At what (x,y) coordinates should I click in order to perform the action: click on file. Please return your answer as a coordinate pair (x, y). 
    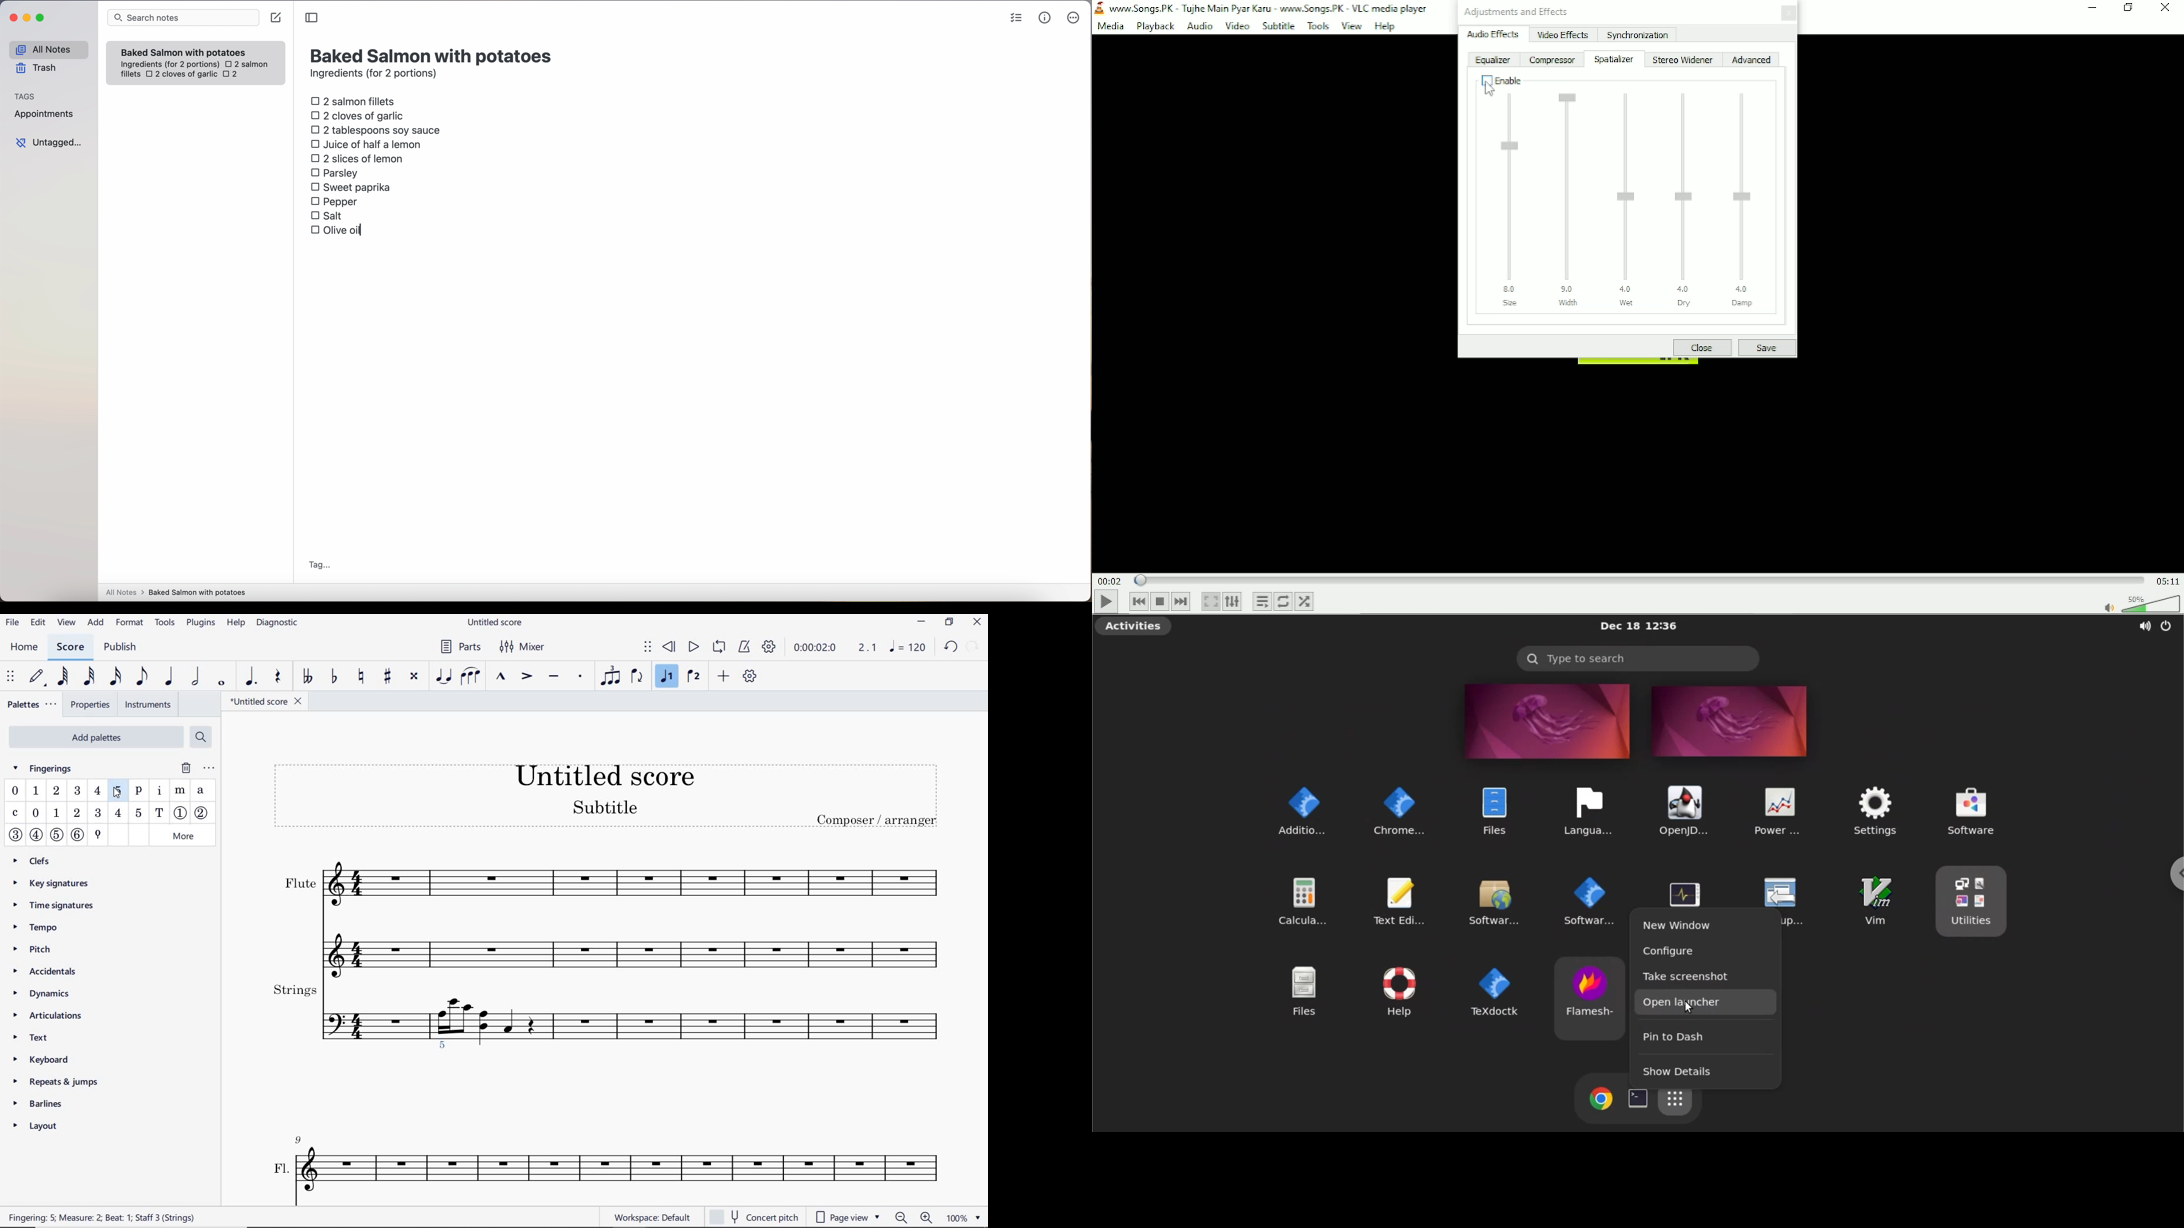
    Looking at the image, I should click on (12, 623).